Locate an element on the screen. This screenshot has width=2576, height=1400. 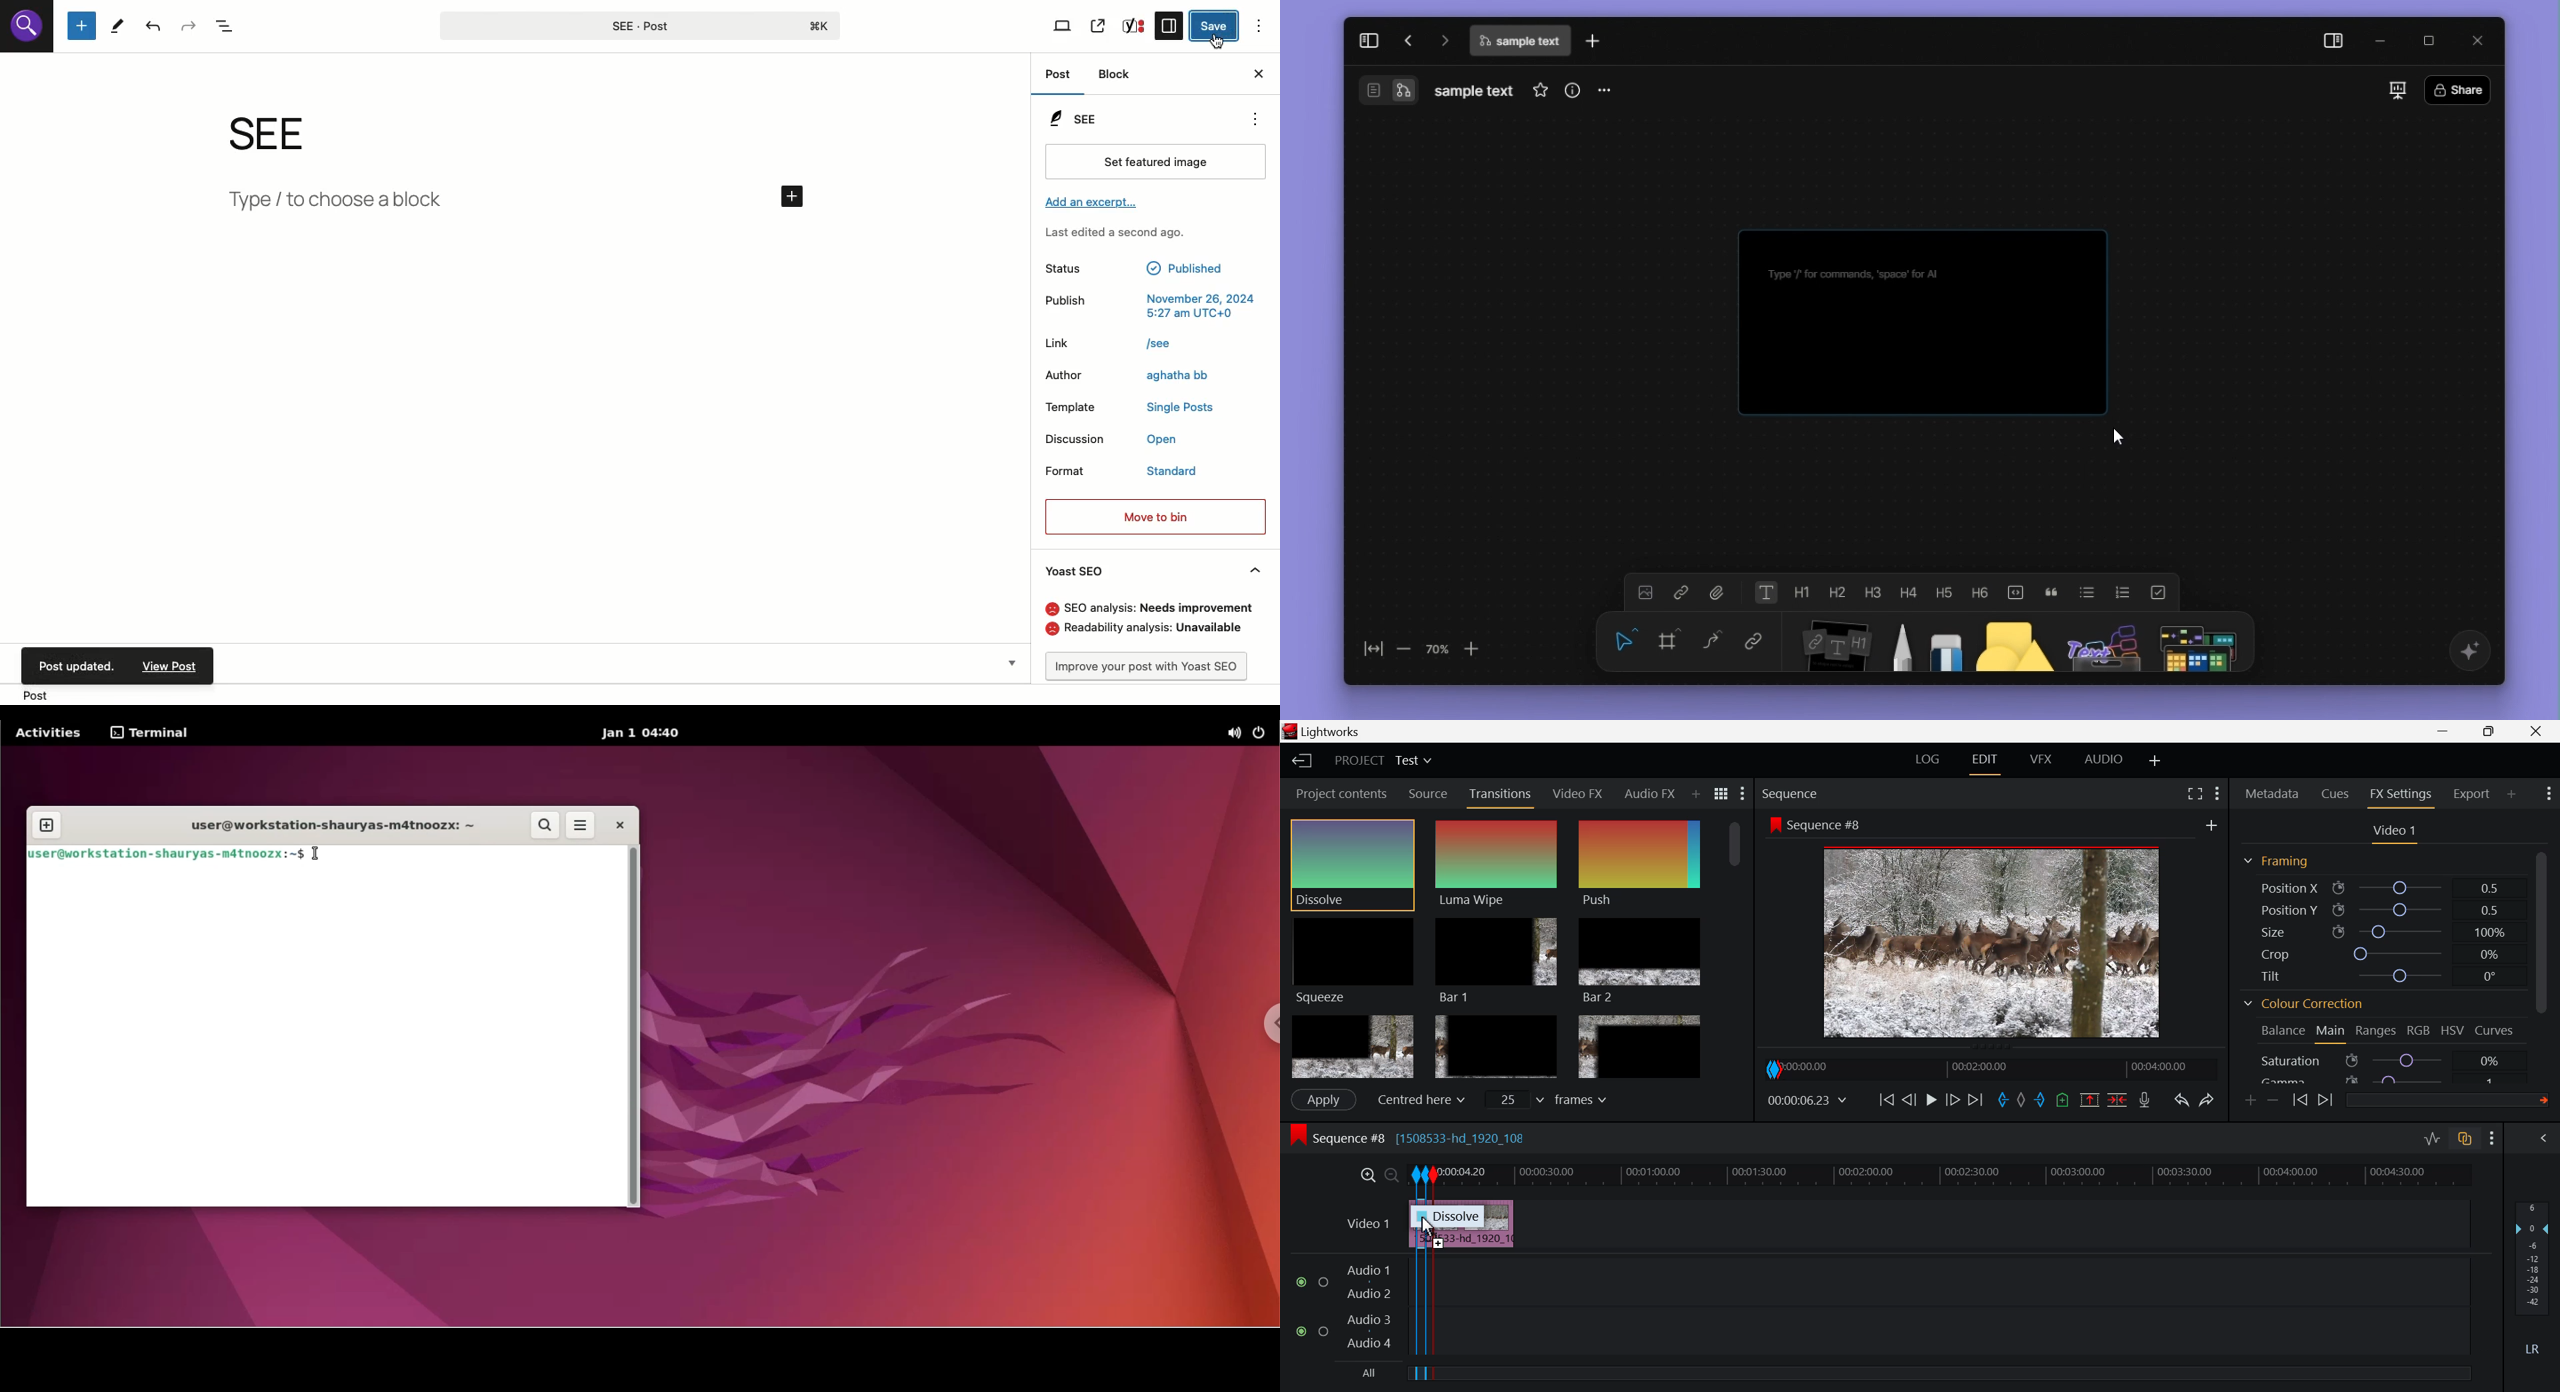
Out mark is located at coordinates (2040, 1101).